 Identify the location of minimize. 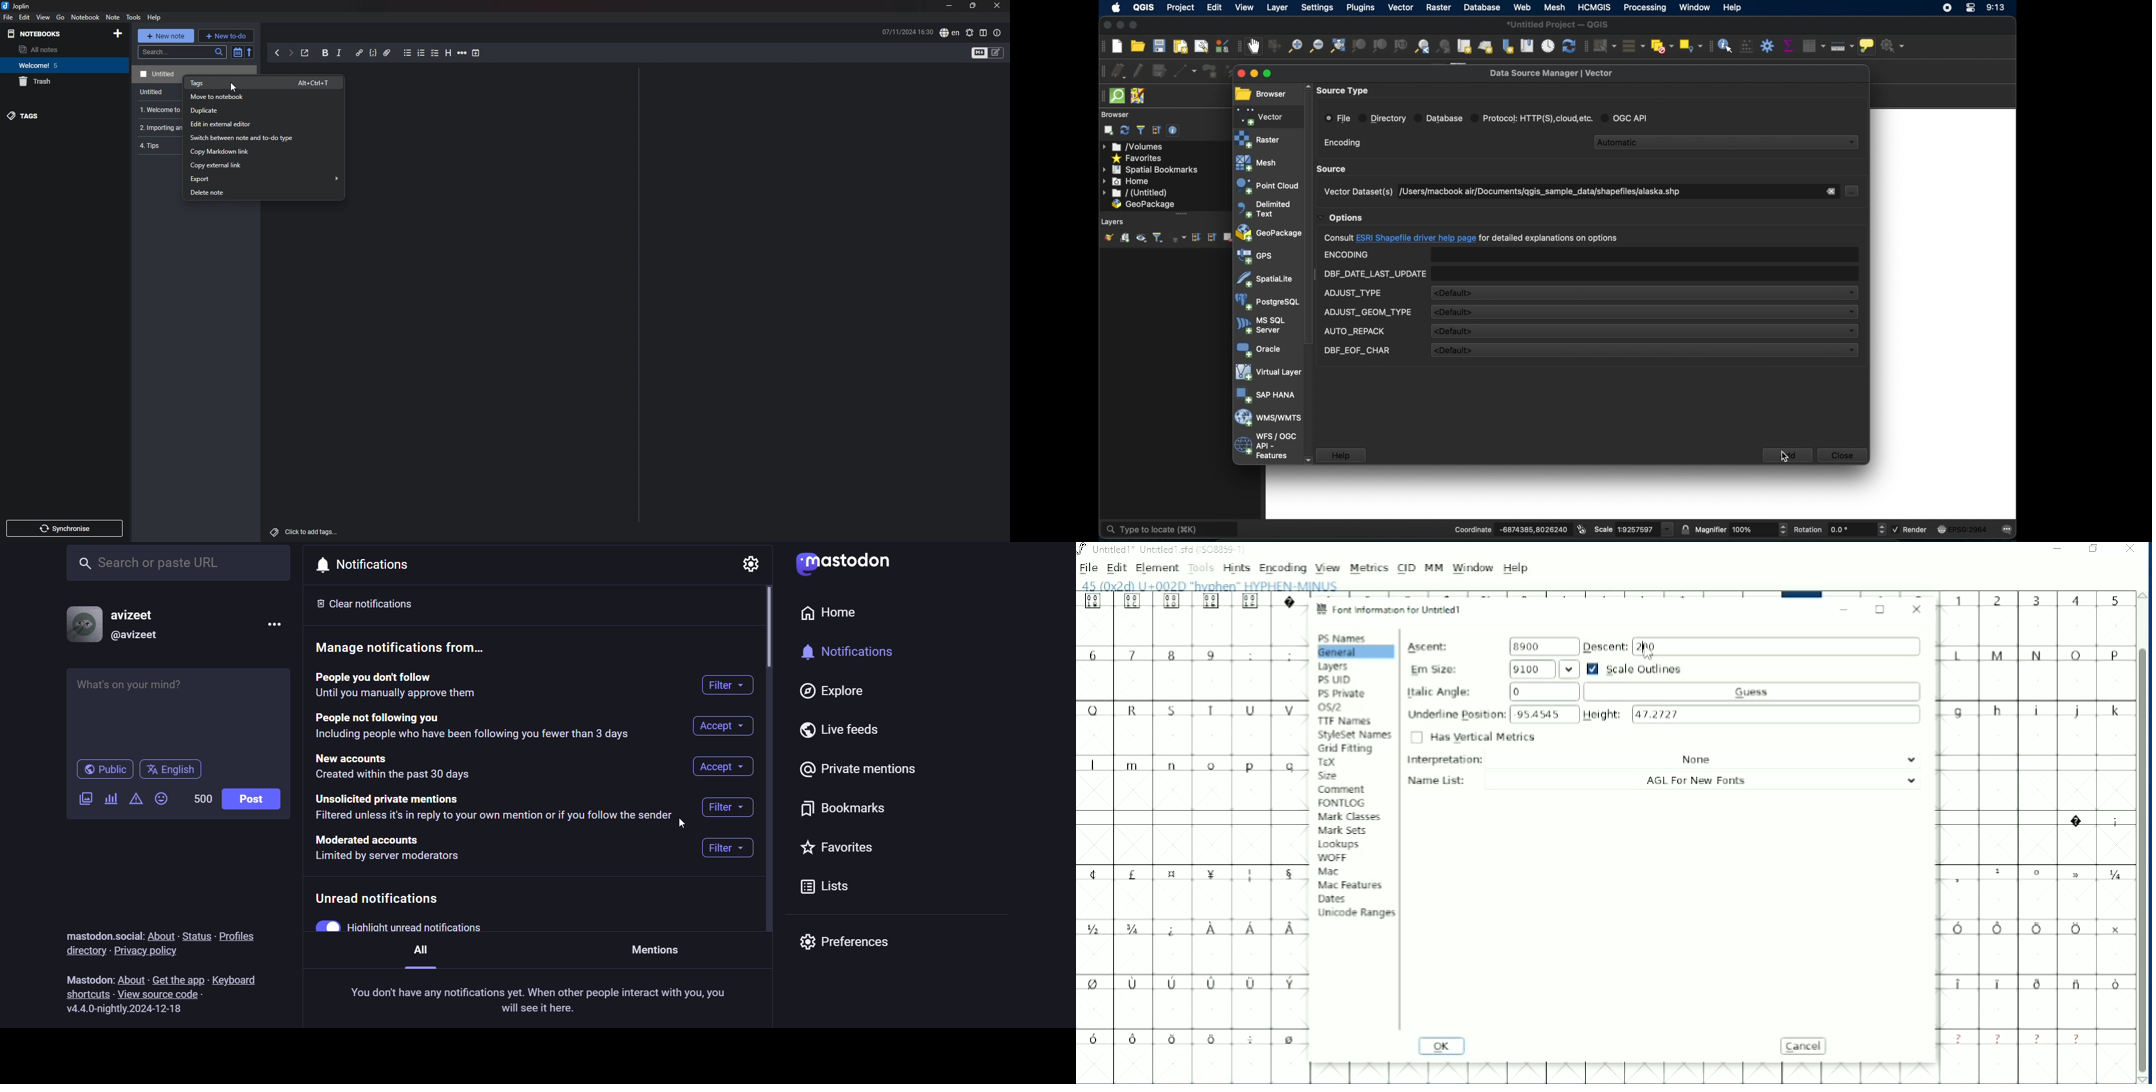
(949, 7).